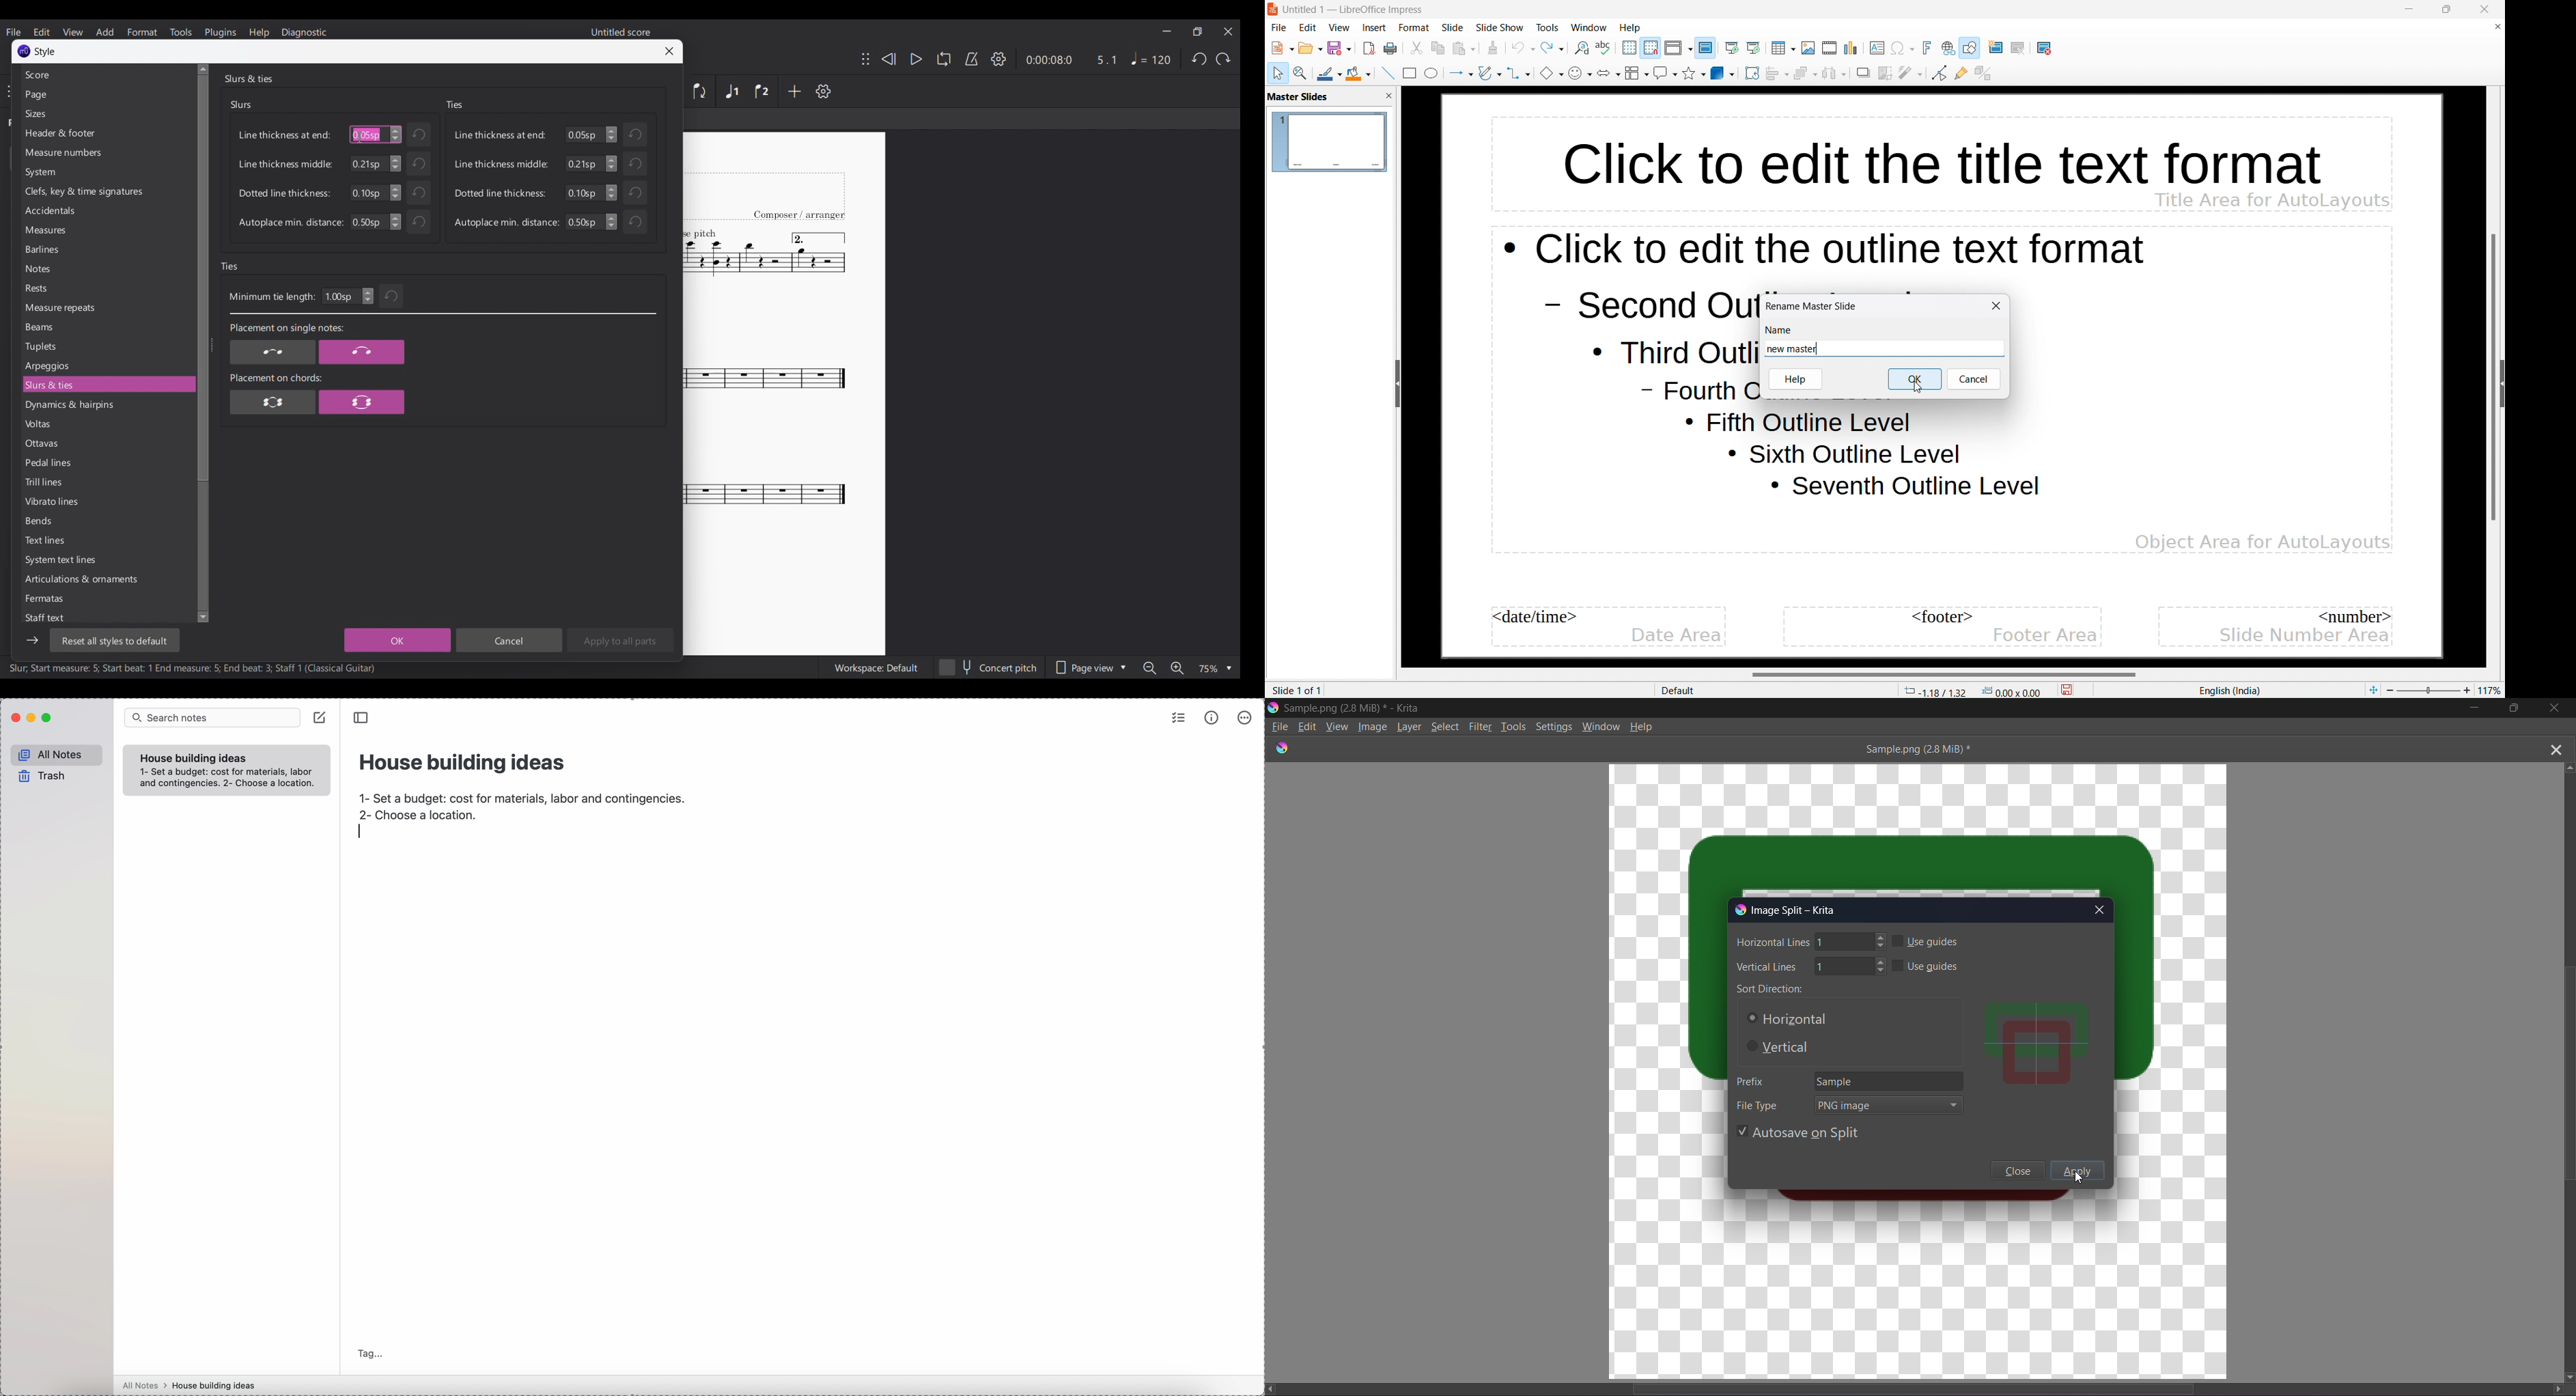 The image size is (2576, 1400). What do you see at coordinates (105, 95) in the screenshot?
I see `Page` at bounding box center [105, 95].